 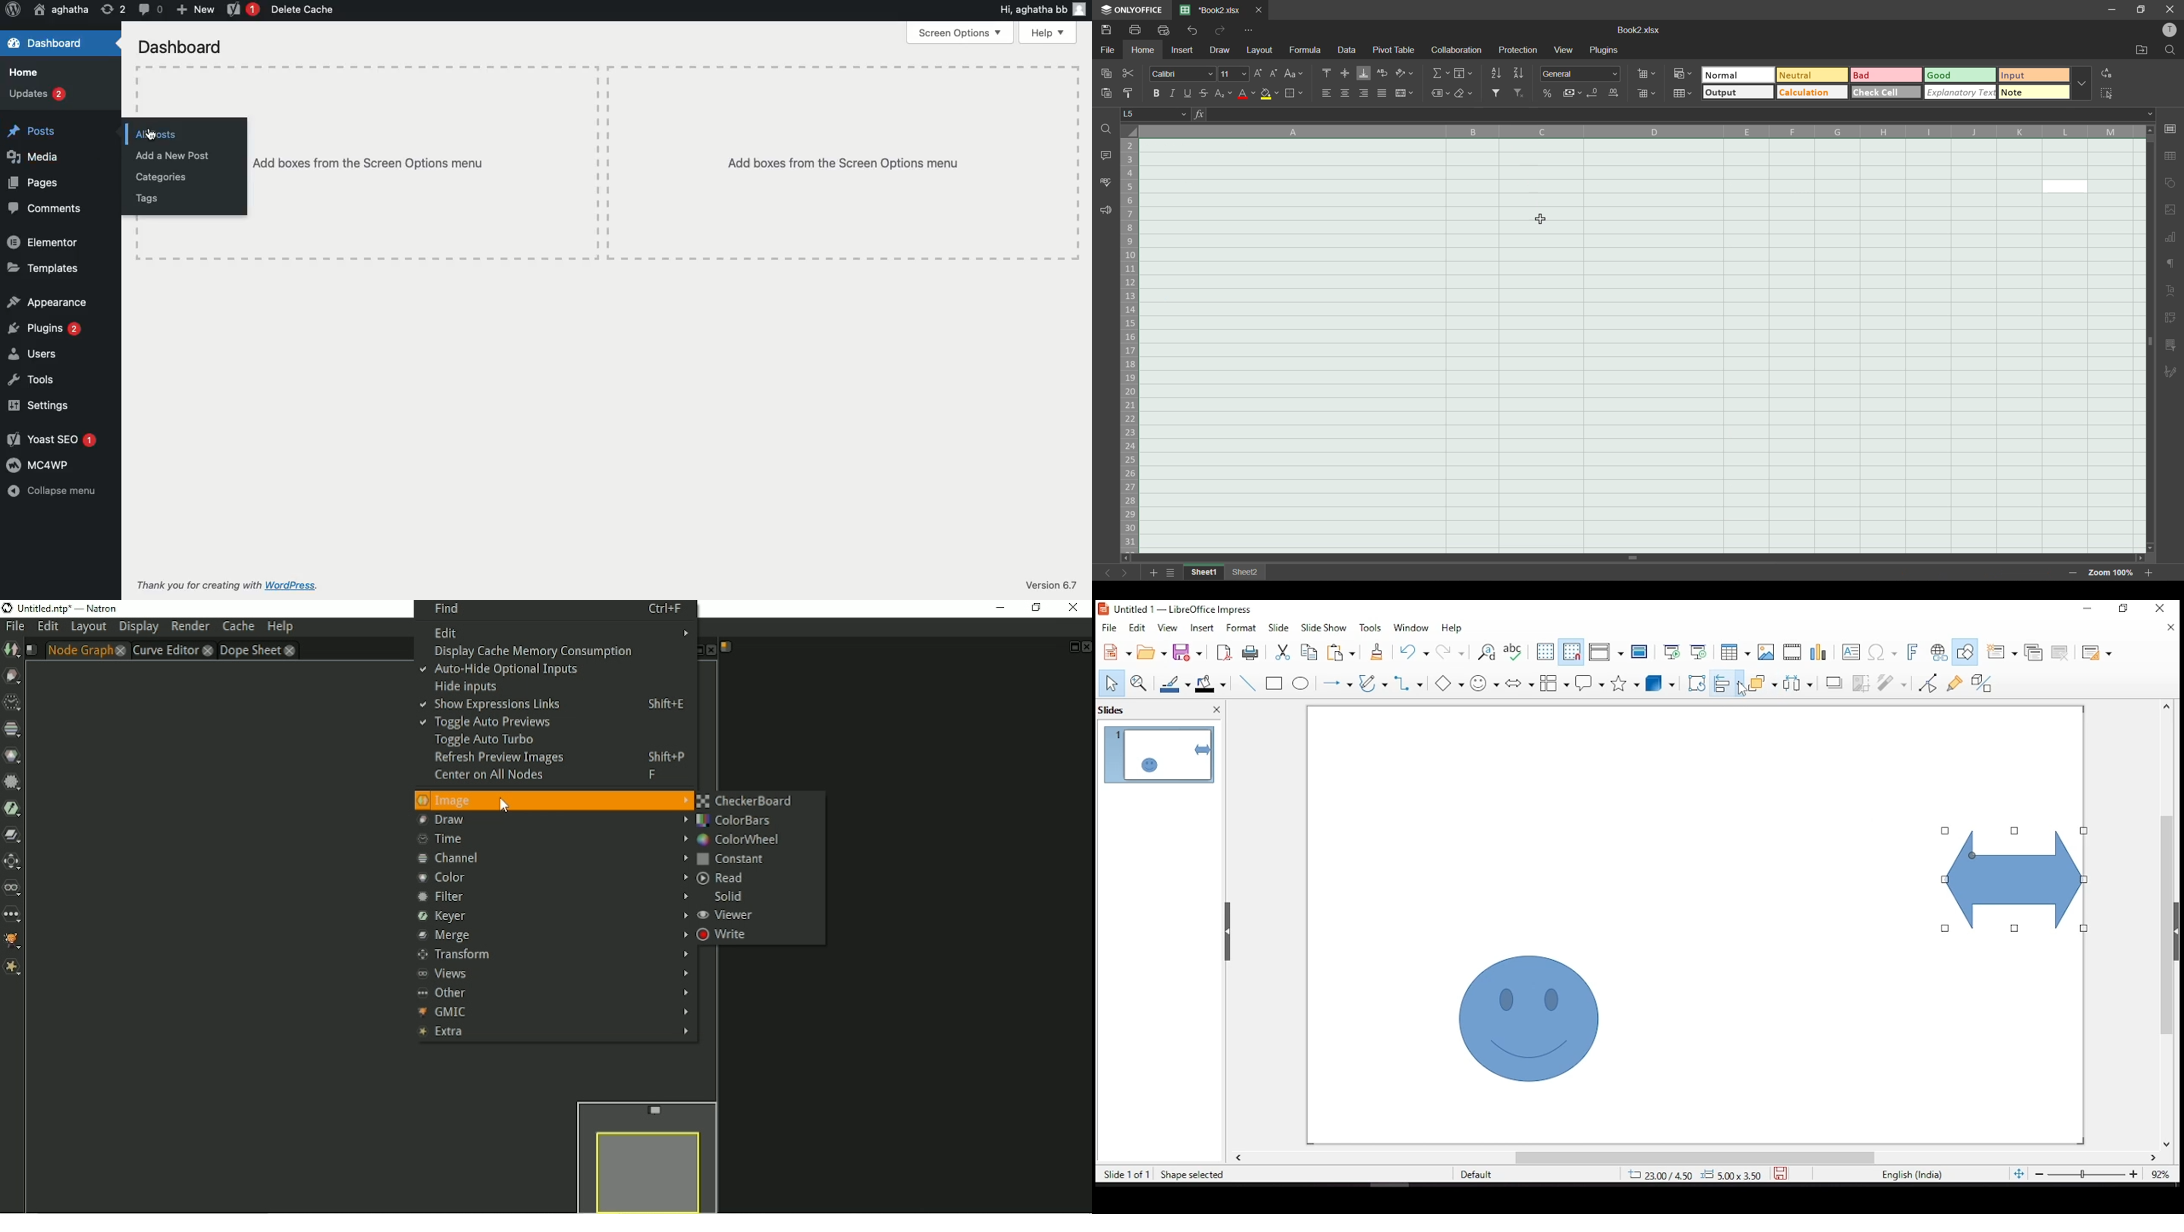 What do you see at coordinates (306, 11) in the screenshot?
I see `Delete Cache` at bounding box center [306, 11].